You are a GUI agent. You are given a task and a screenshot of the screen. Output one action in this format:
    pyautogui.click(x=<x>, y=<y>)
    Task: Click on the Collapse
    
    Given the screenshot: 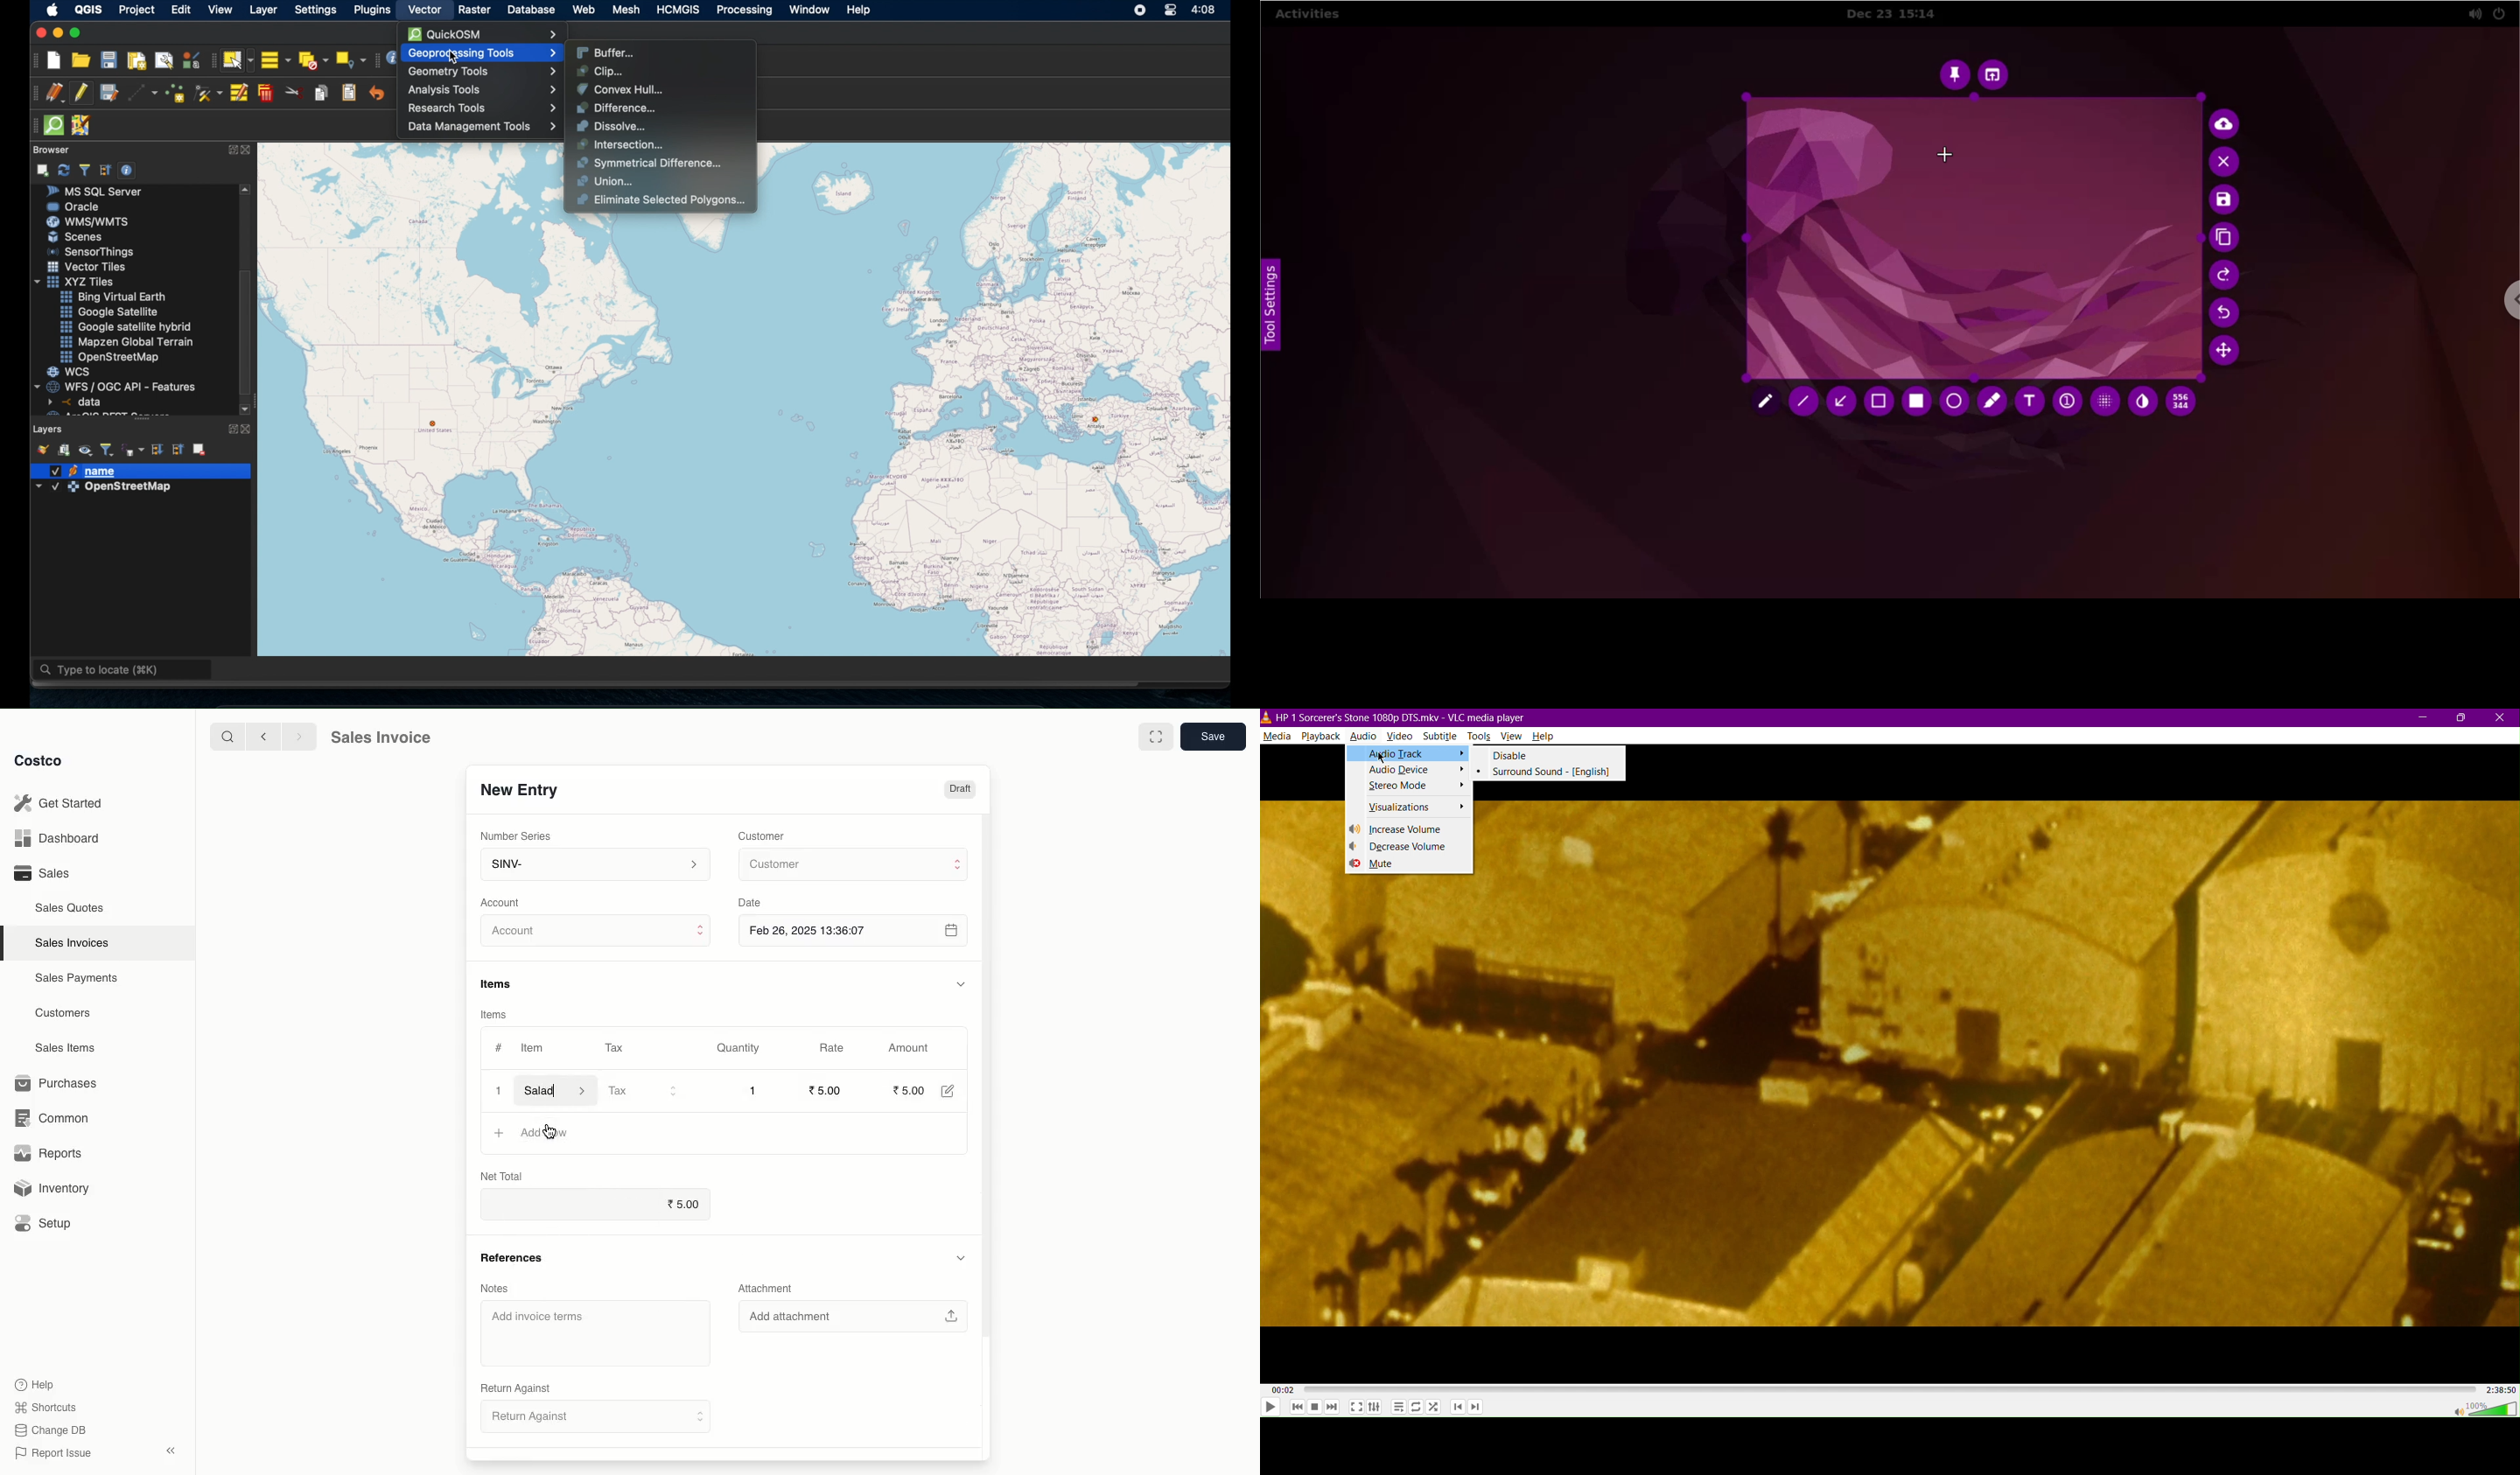 What is the action you would take?
    pyautogui.click(x=172, y=1451)
    